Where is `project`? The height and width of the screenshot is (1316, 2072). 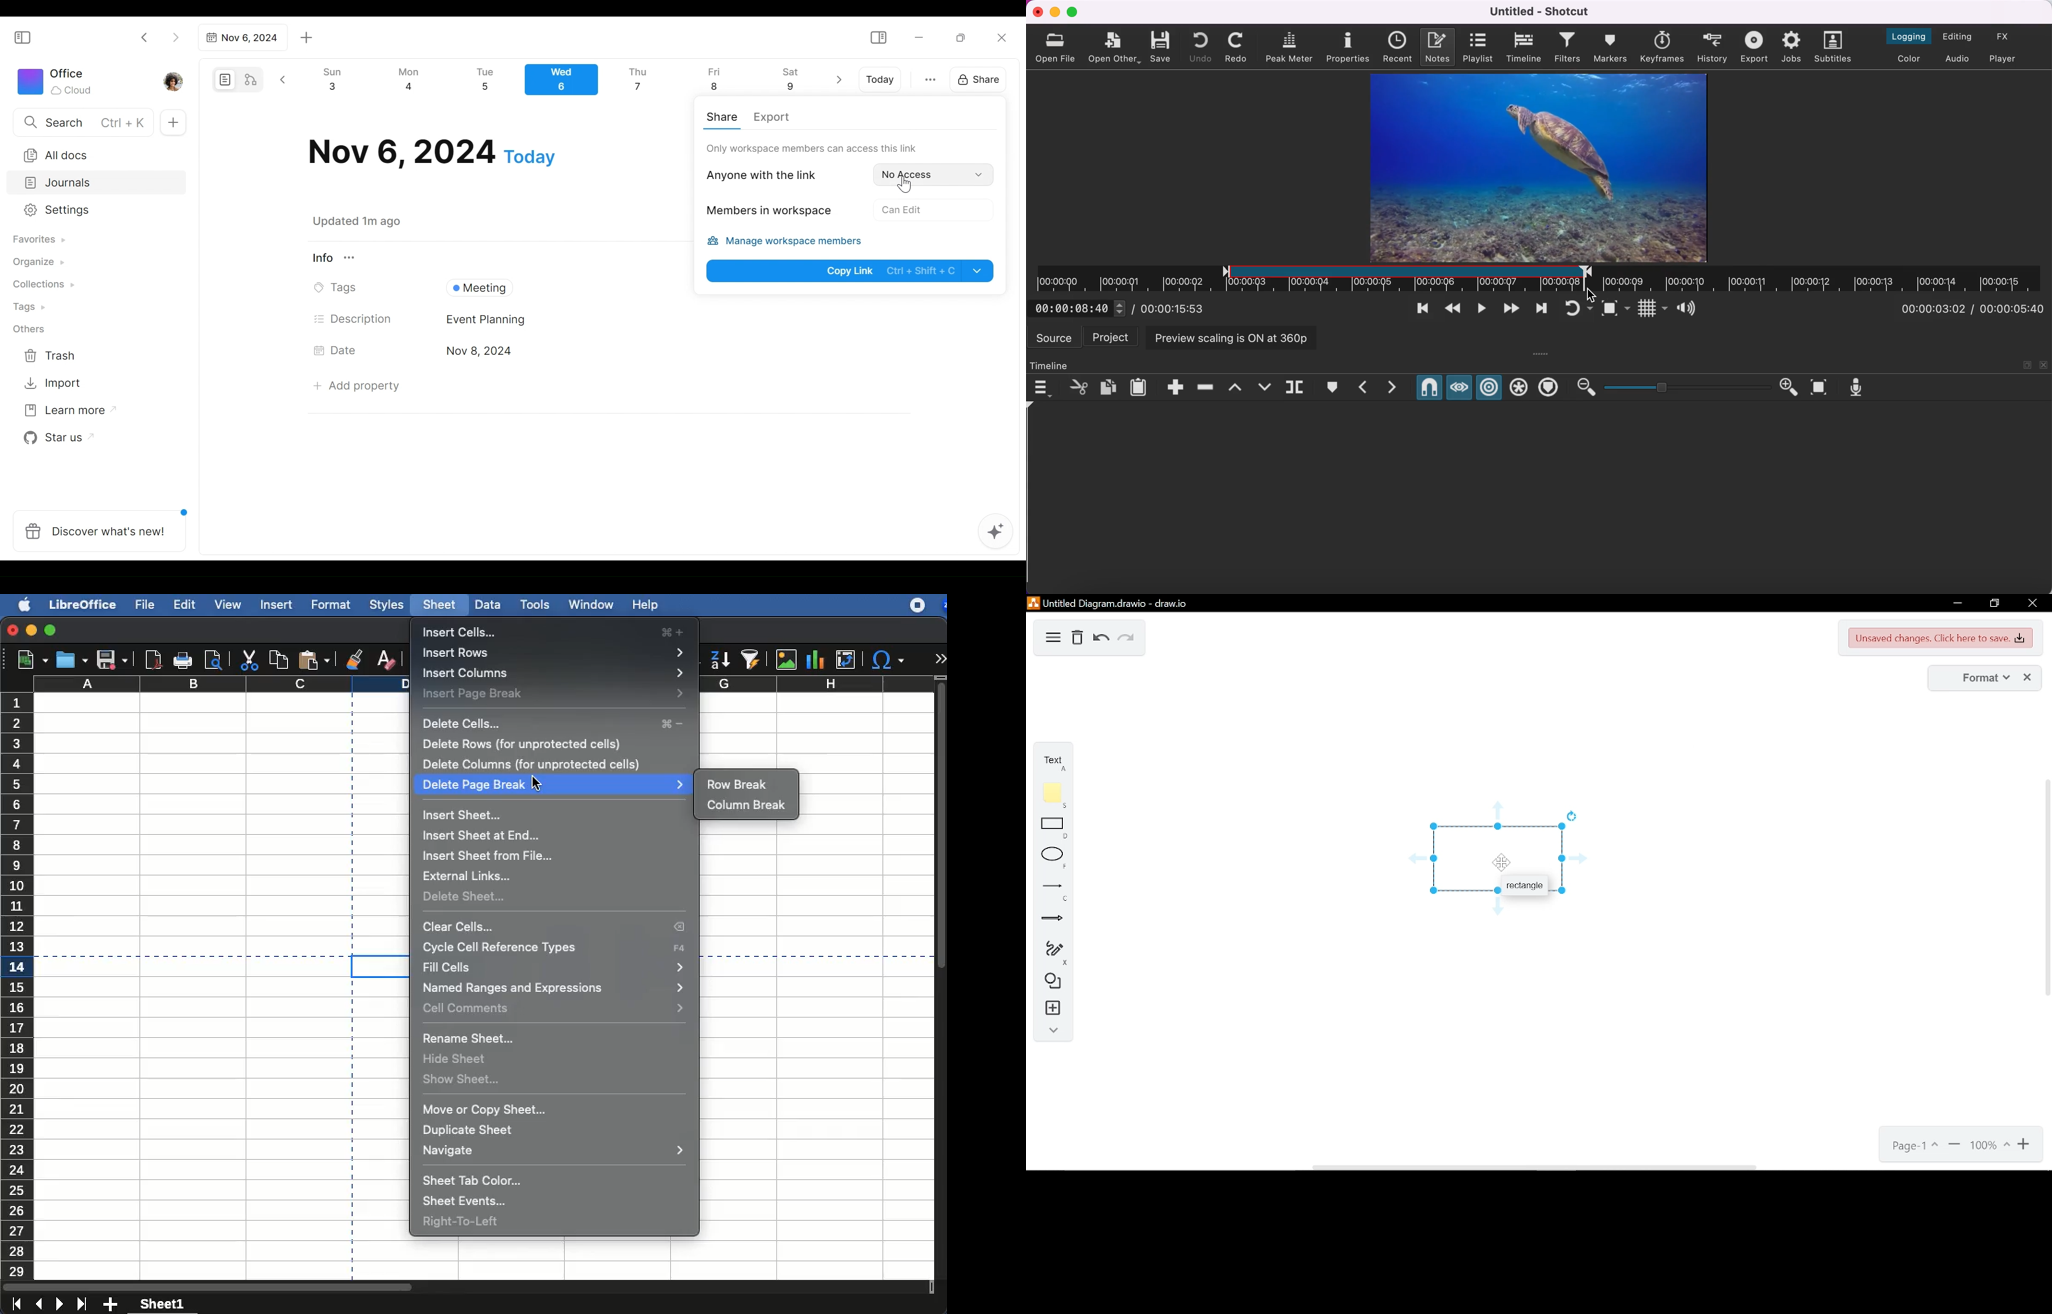 project is located at coordinates (1112, 338).